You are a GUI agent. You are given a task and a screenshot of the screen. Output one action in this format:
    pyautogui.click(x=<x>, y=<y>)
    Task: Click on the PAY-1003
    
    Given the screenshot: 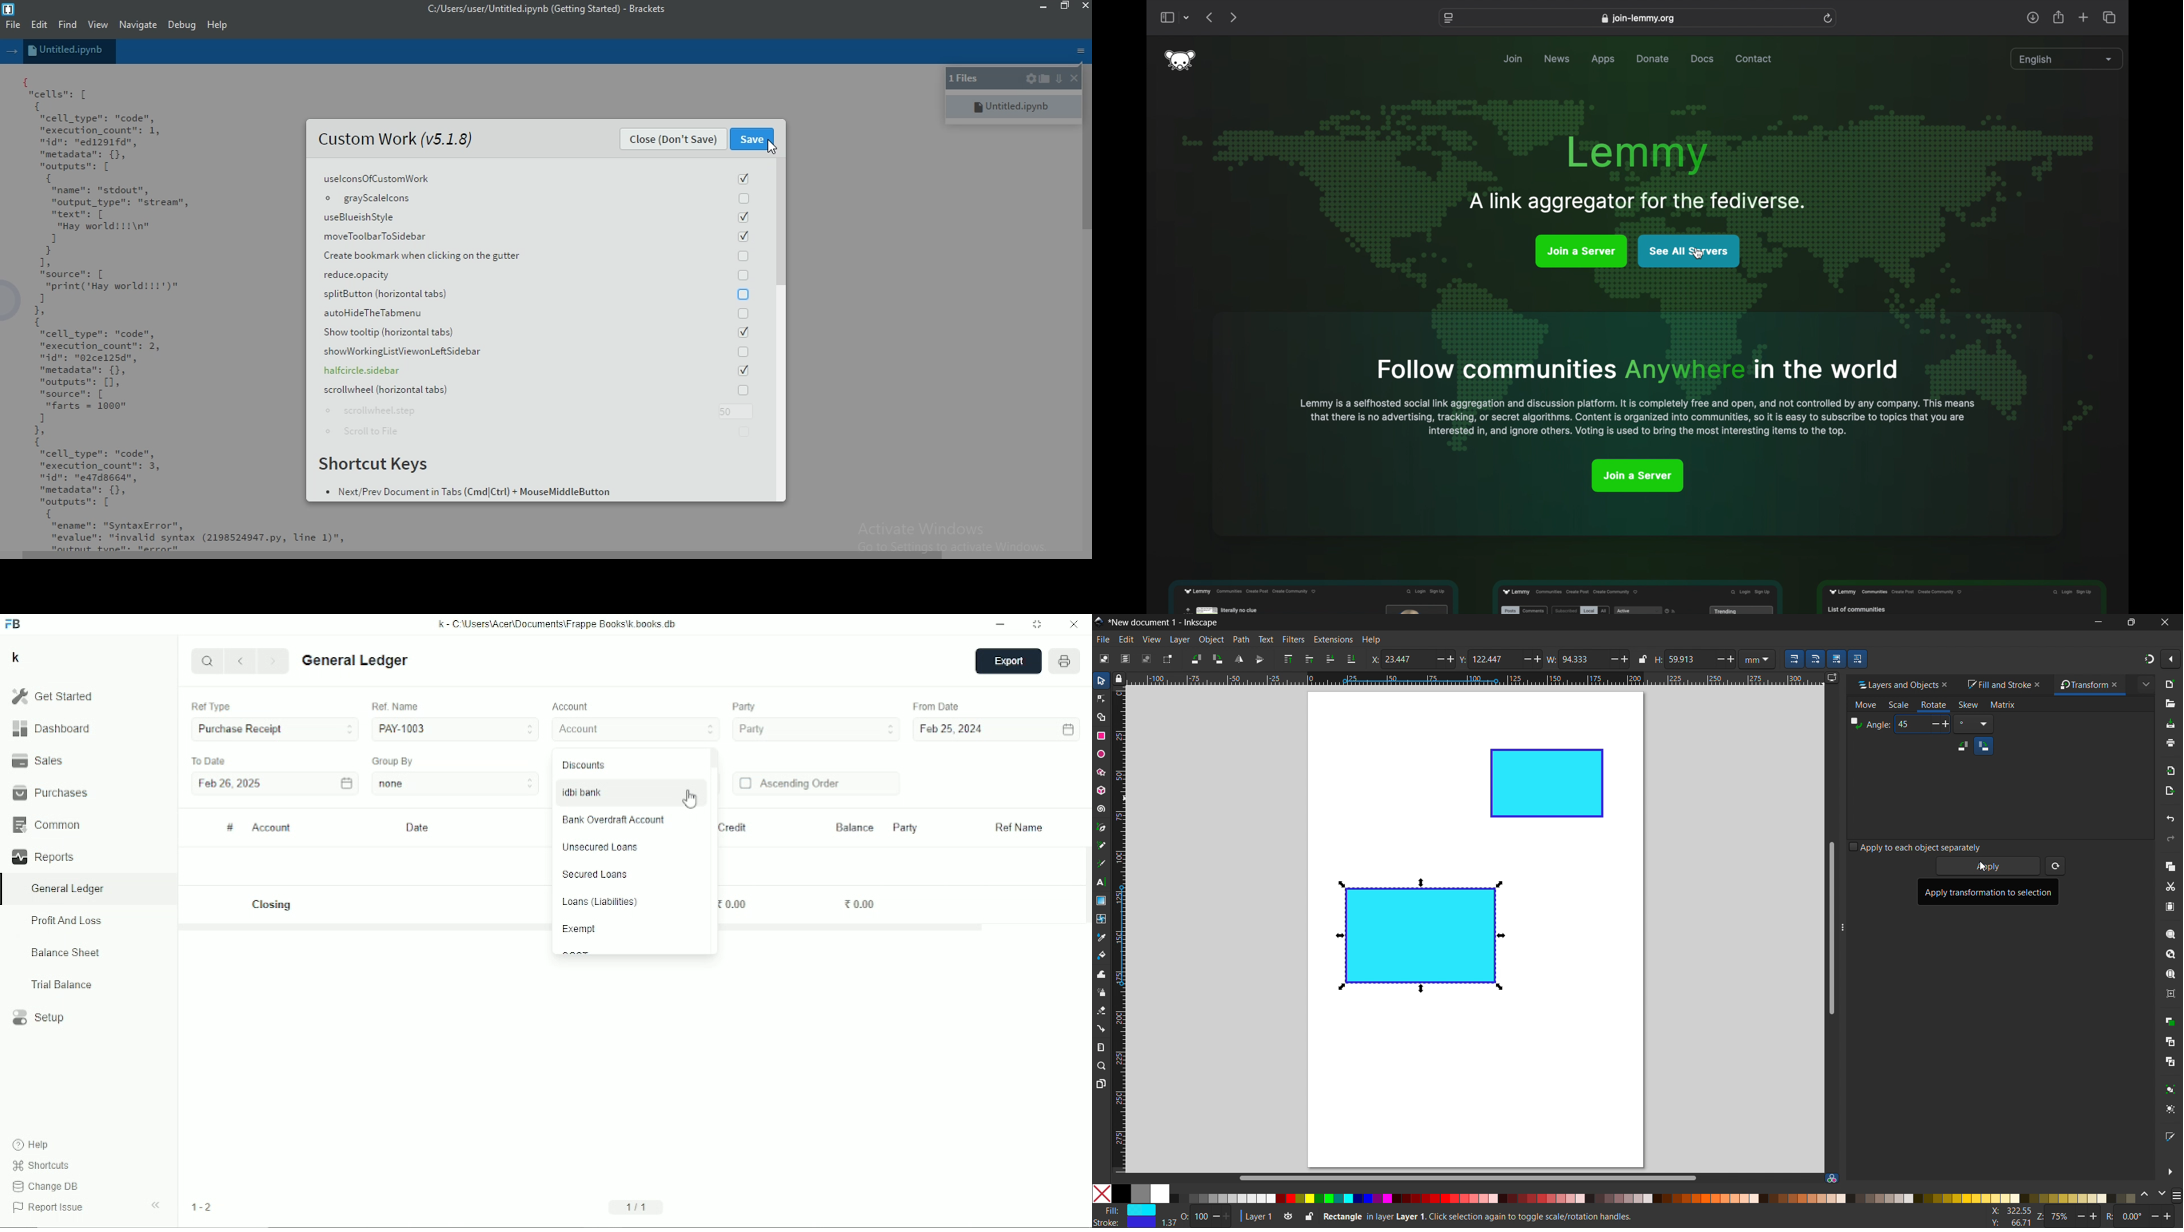 What is the action you would take?
    pyautogui.click(x=455, y=728)
    